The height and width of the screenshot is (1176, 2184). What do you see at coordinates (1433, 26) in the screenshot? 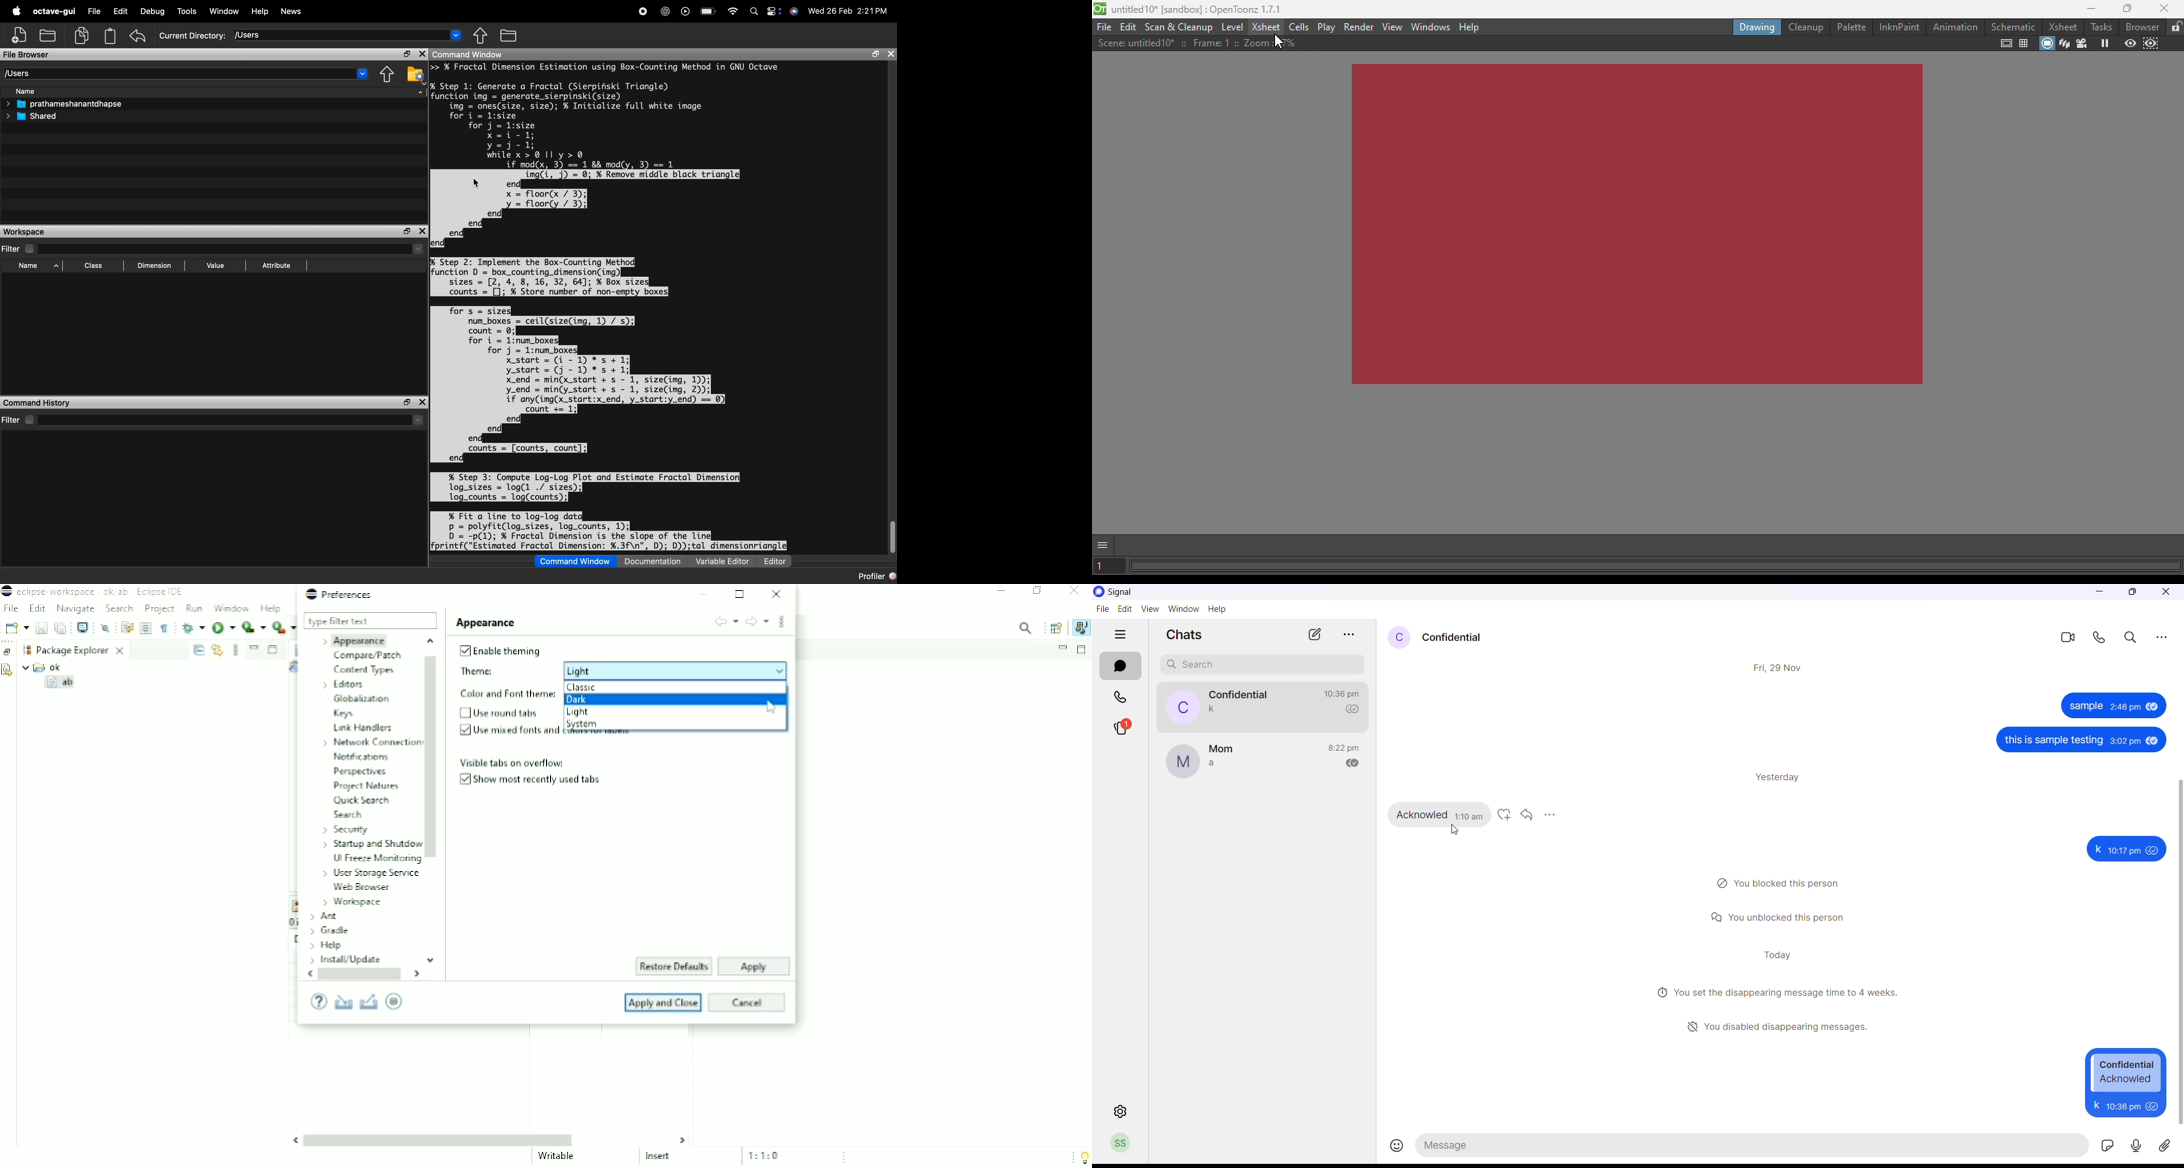
I see `Windows` at bounding box center [1433, 26].